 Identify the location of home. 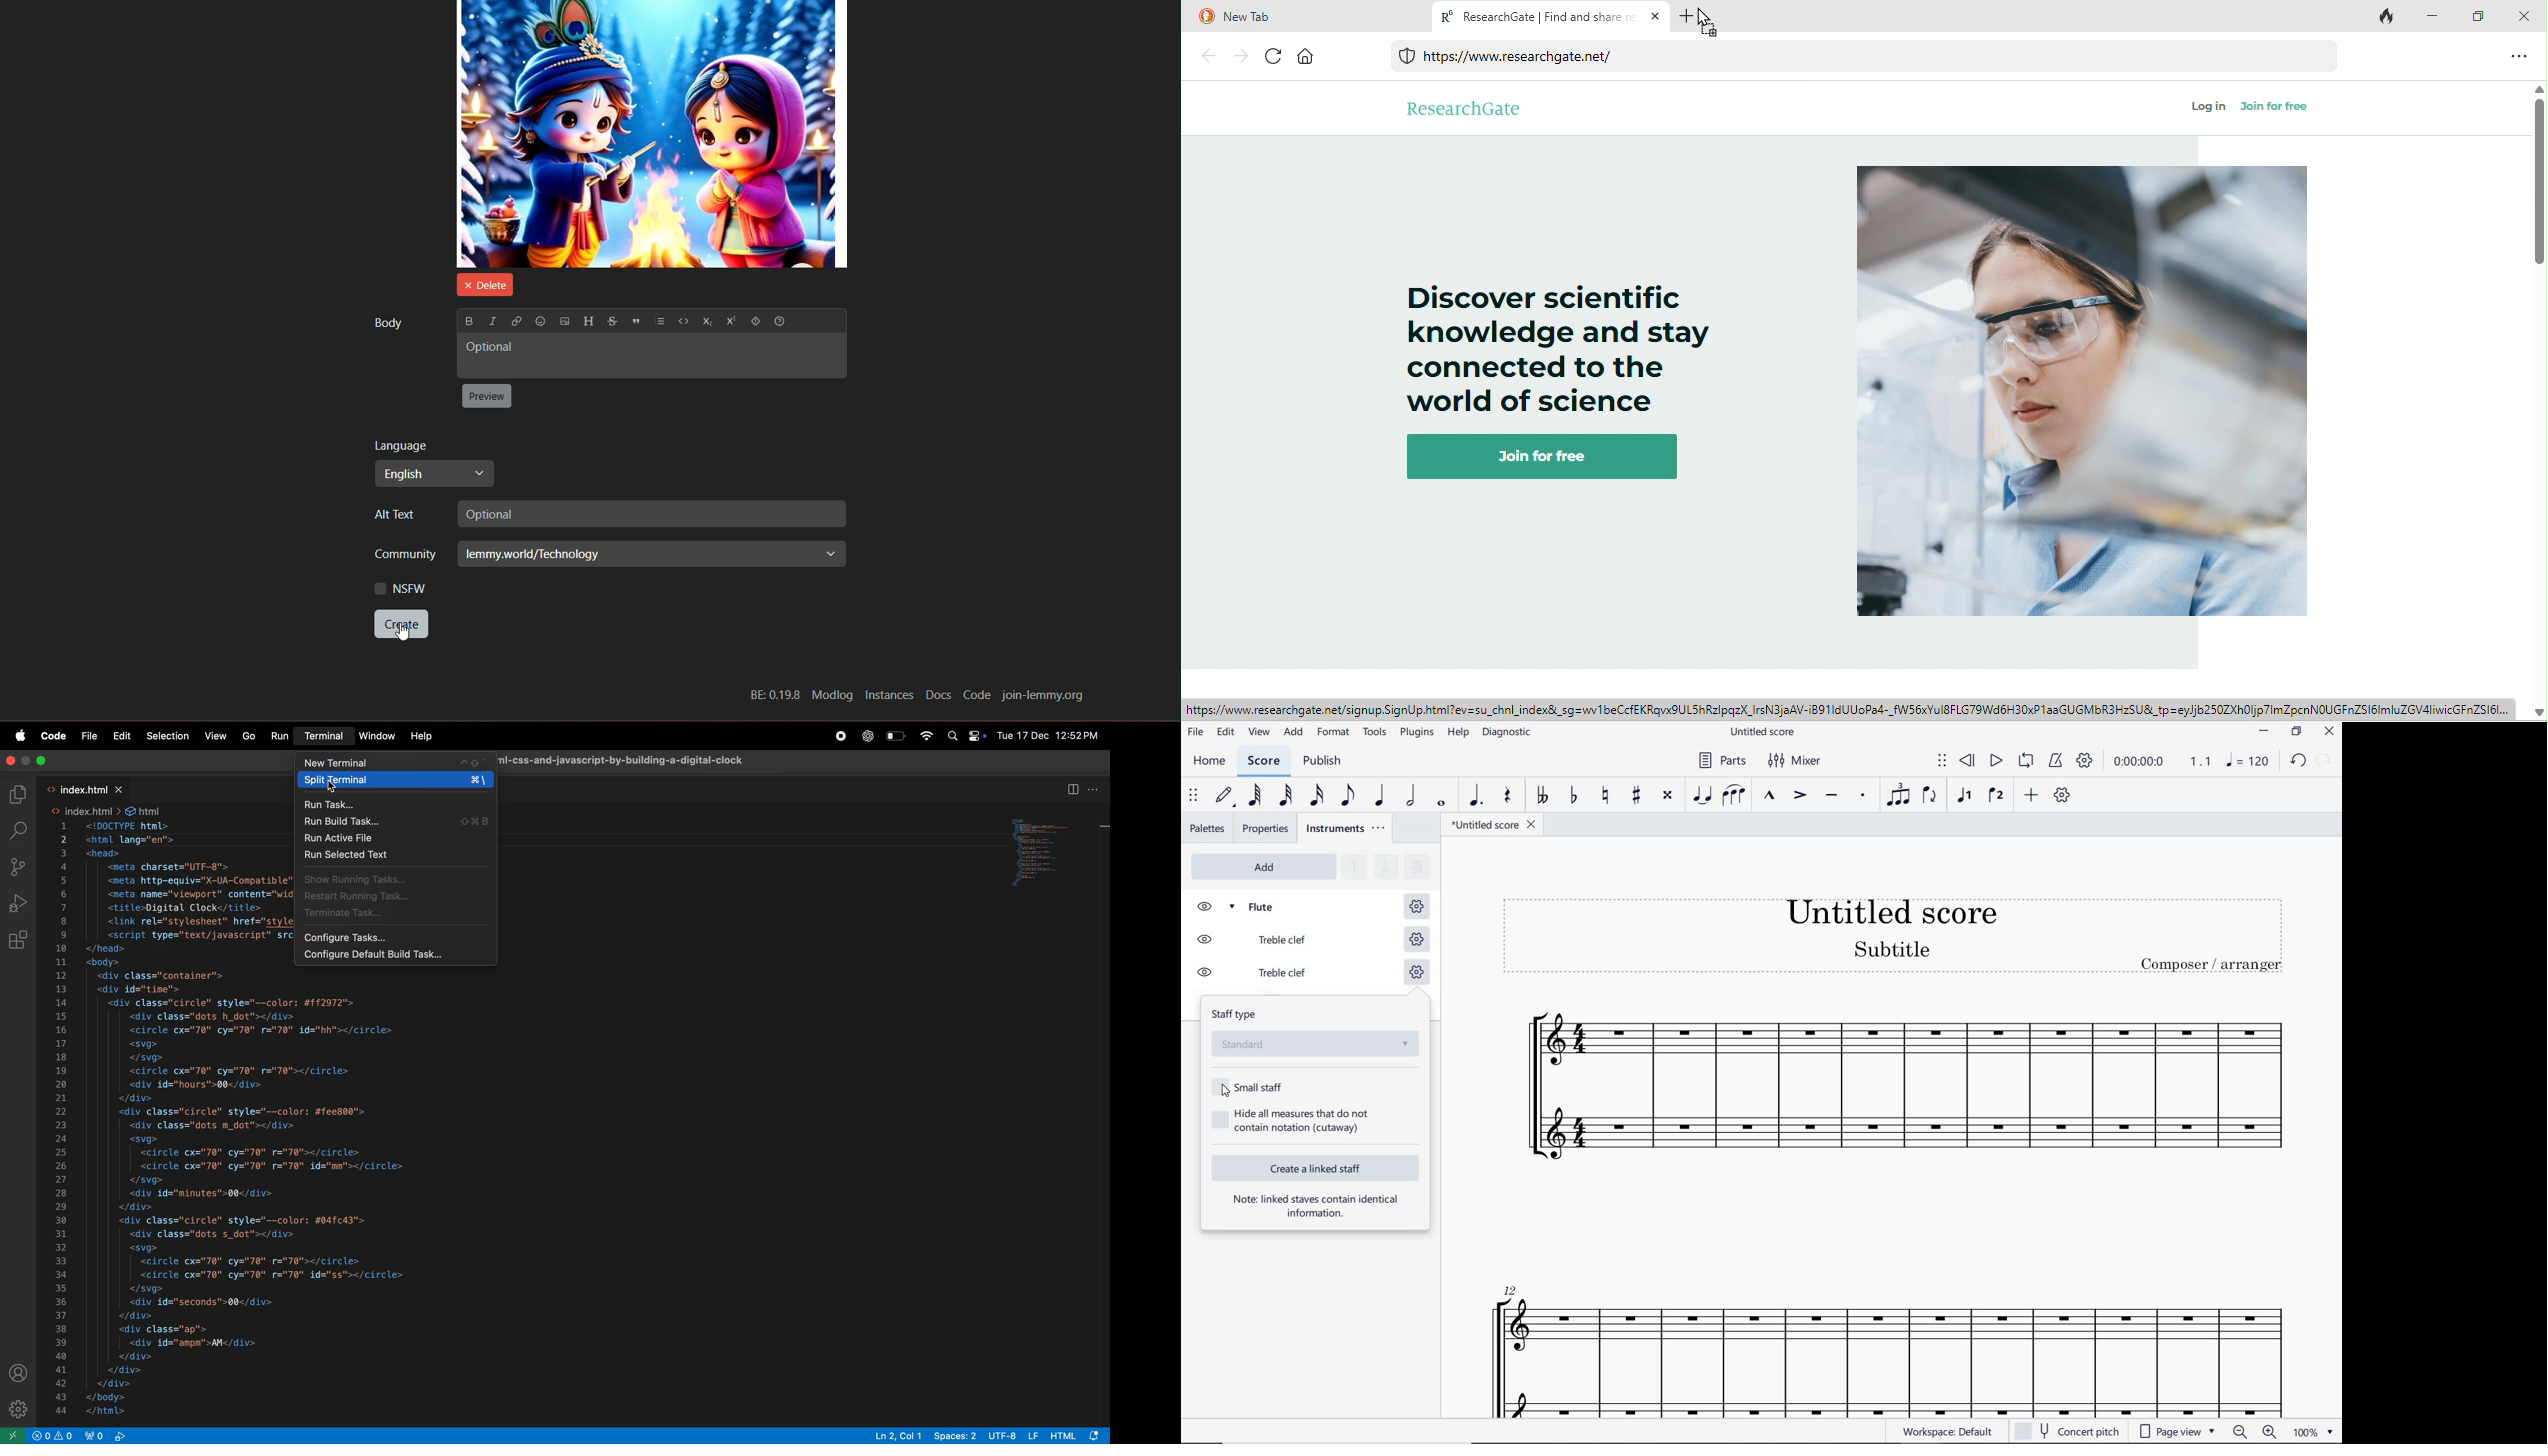
(1213, 763).